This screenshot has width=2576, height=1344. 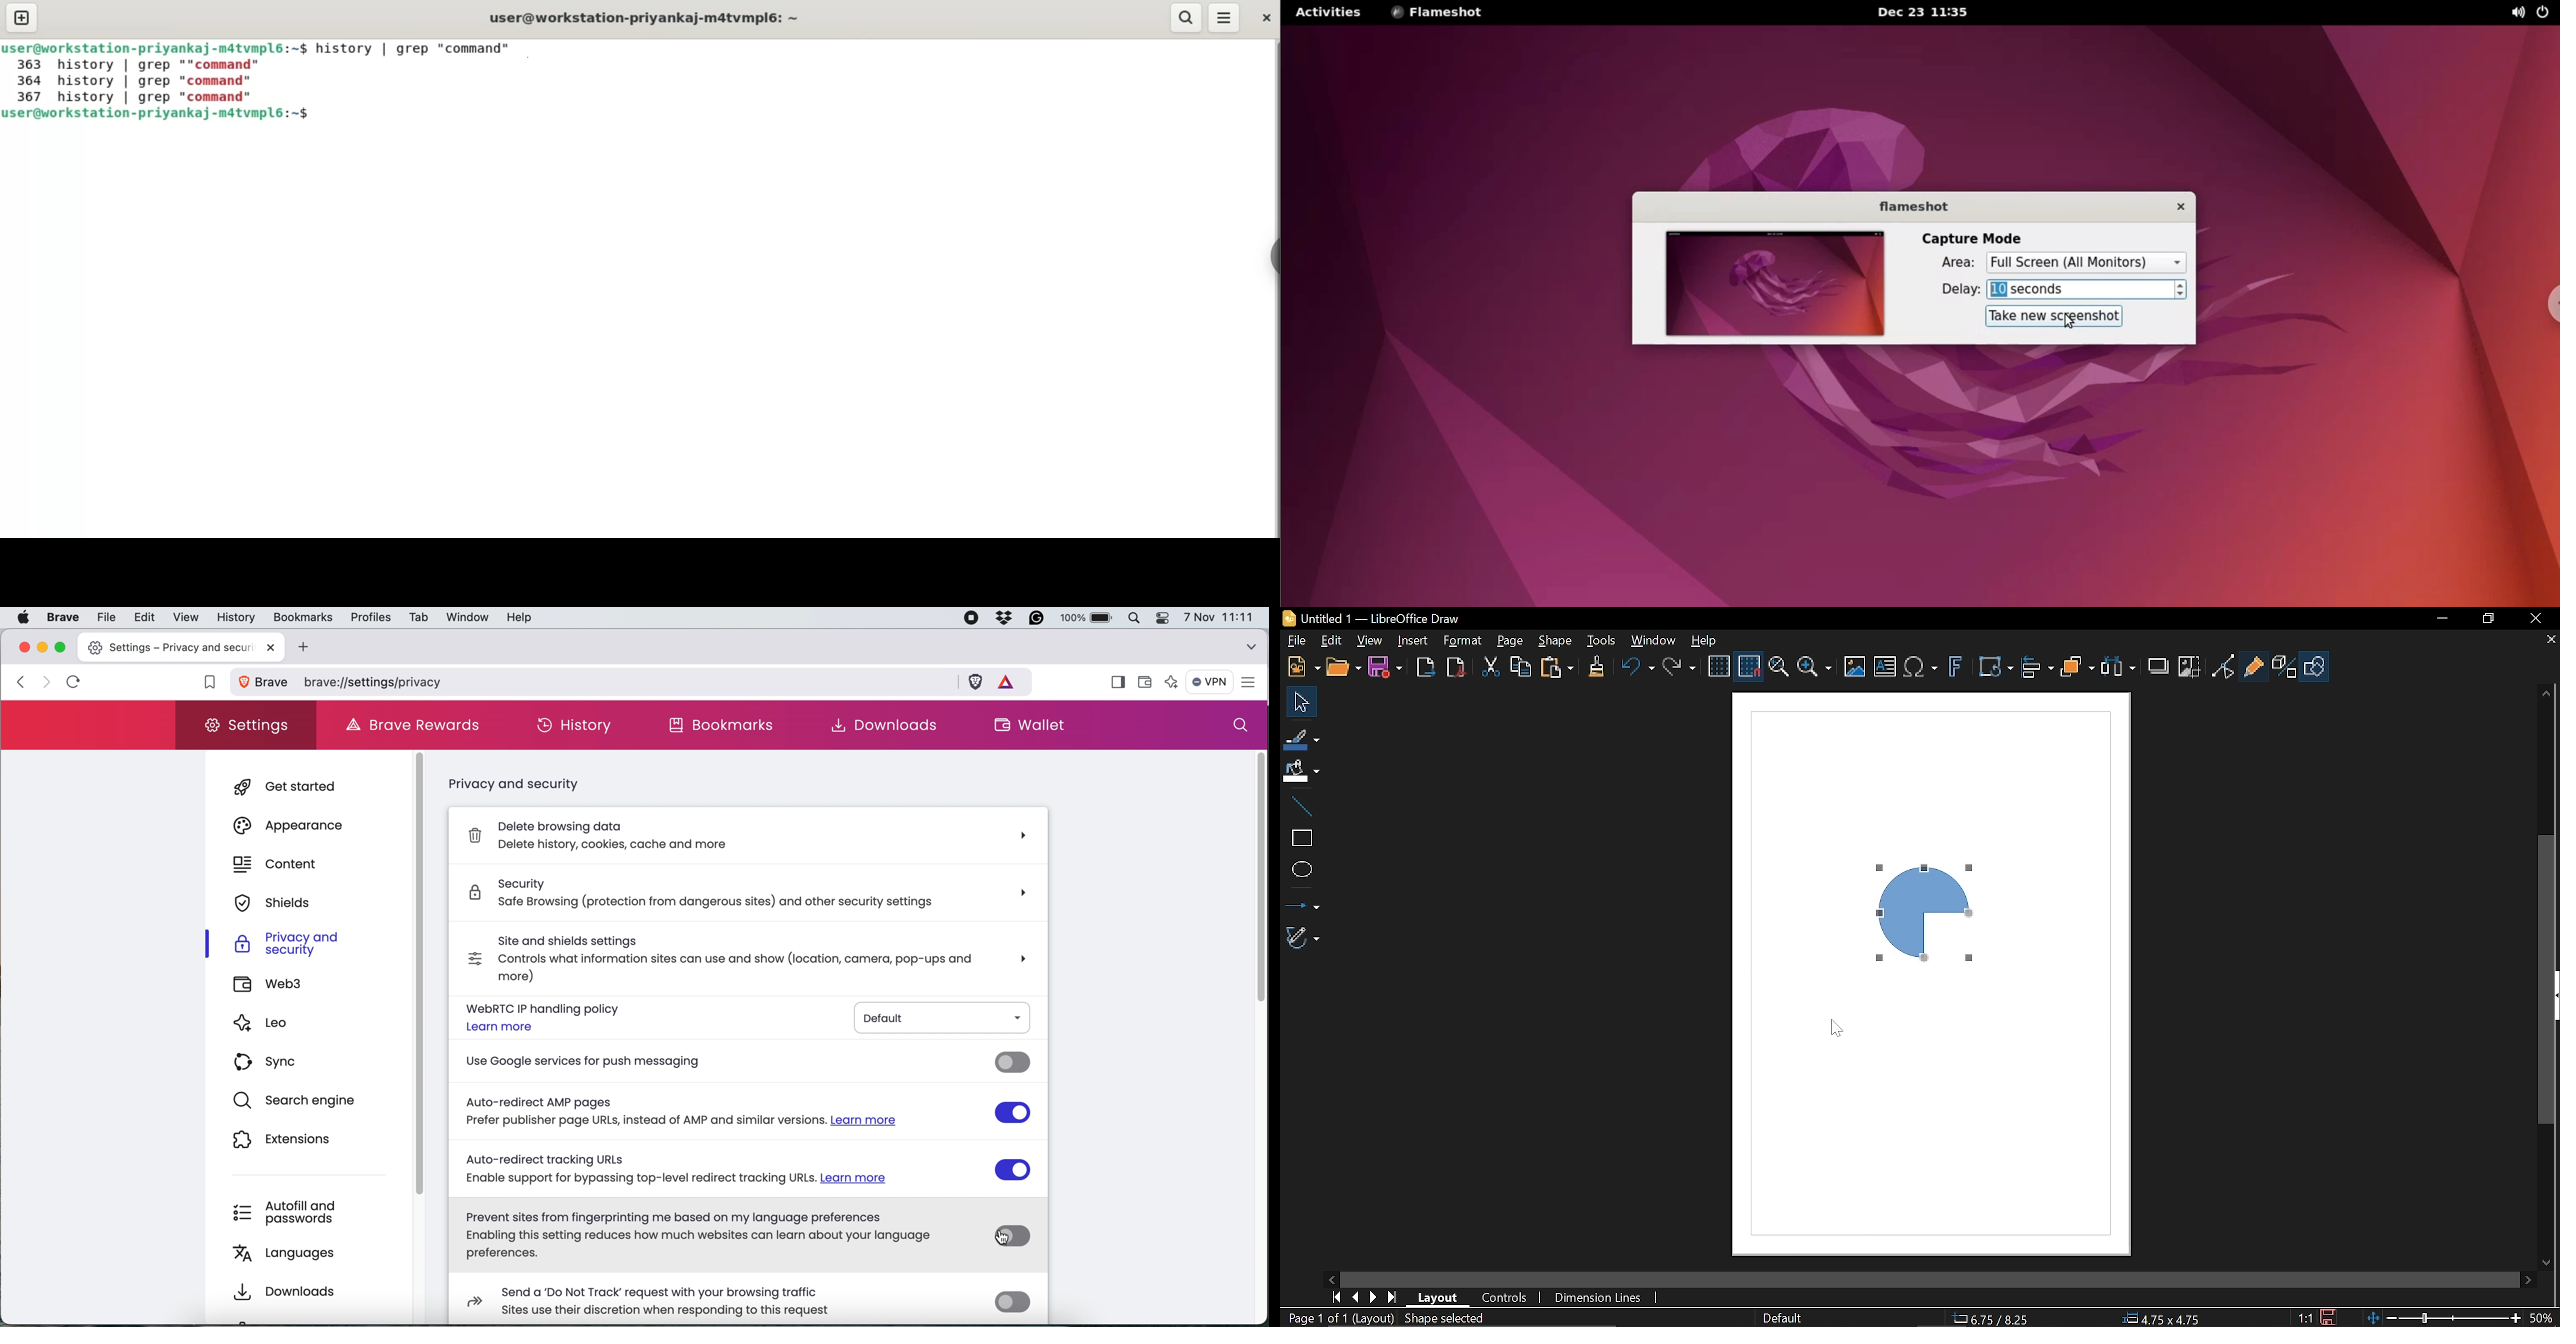 What do you see at coordinates (2306, 1317) in the screenshot?
I see `1:1 (Scaling factor)` at bounding box center [2306, 1317].